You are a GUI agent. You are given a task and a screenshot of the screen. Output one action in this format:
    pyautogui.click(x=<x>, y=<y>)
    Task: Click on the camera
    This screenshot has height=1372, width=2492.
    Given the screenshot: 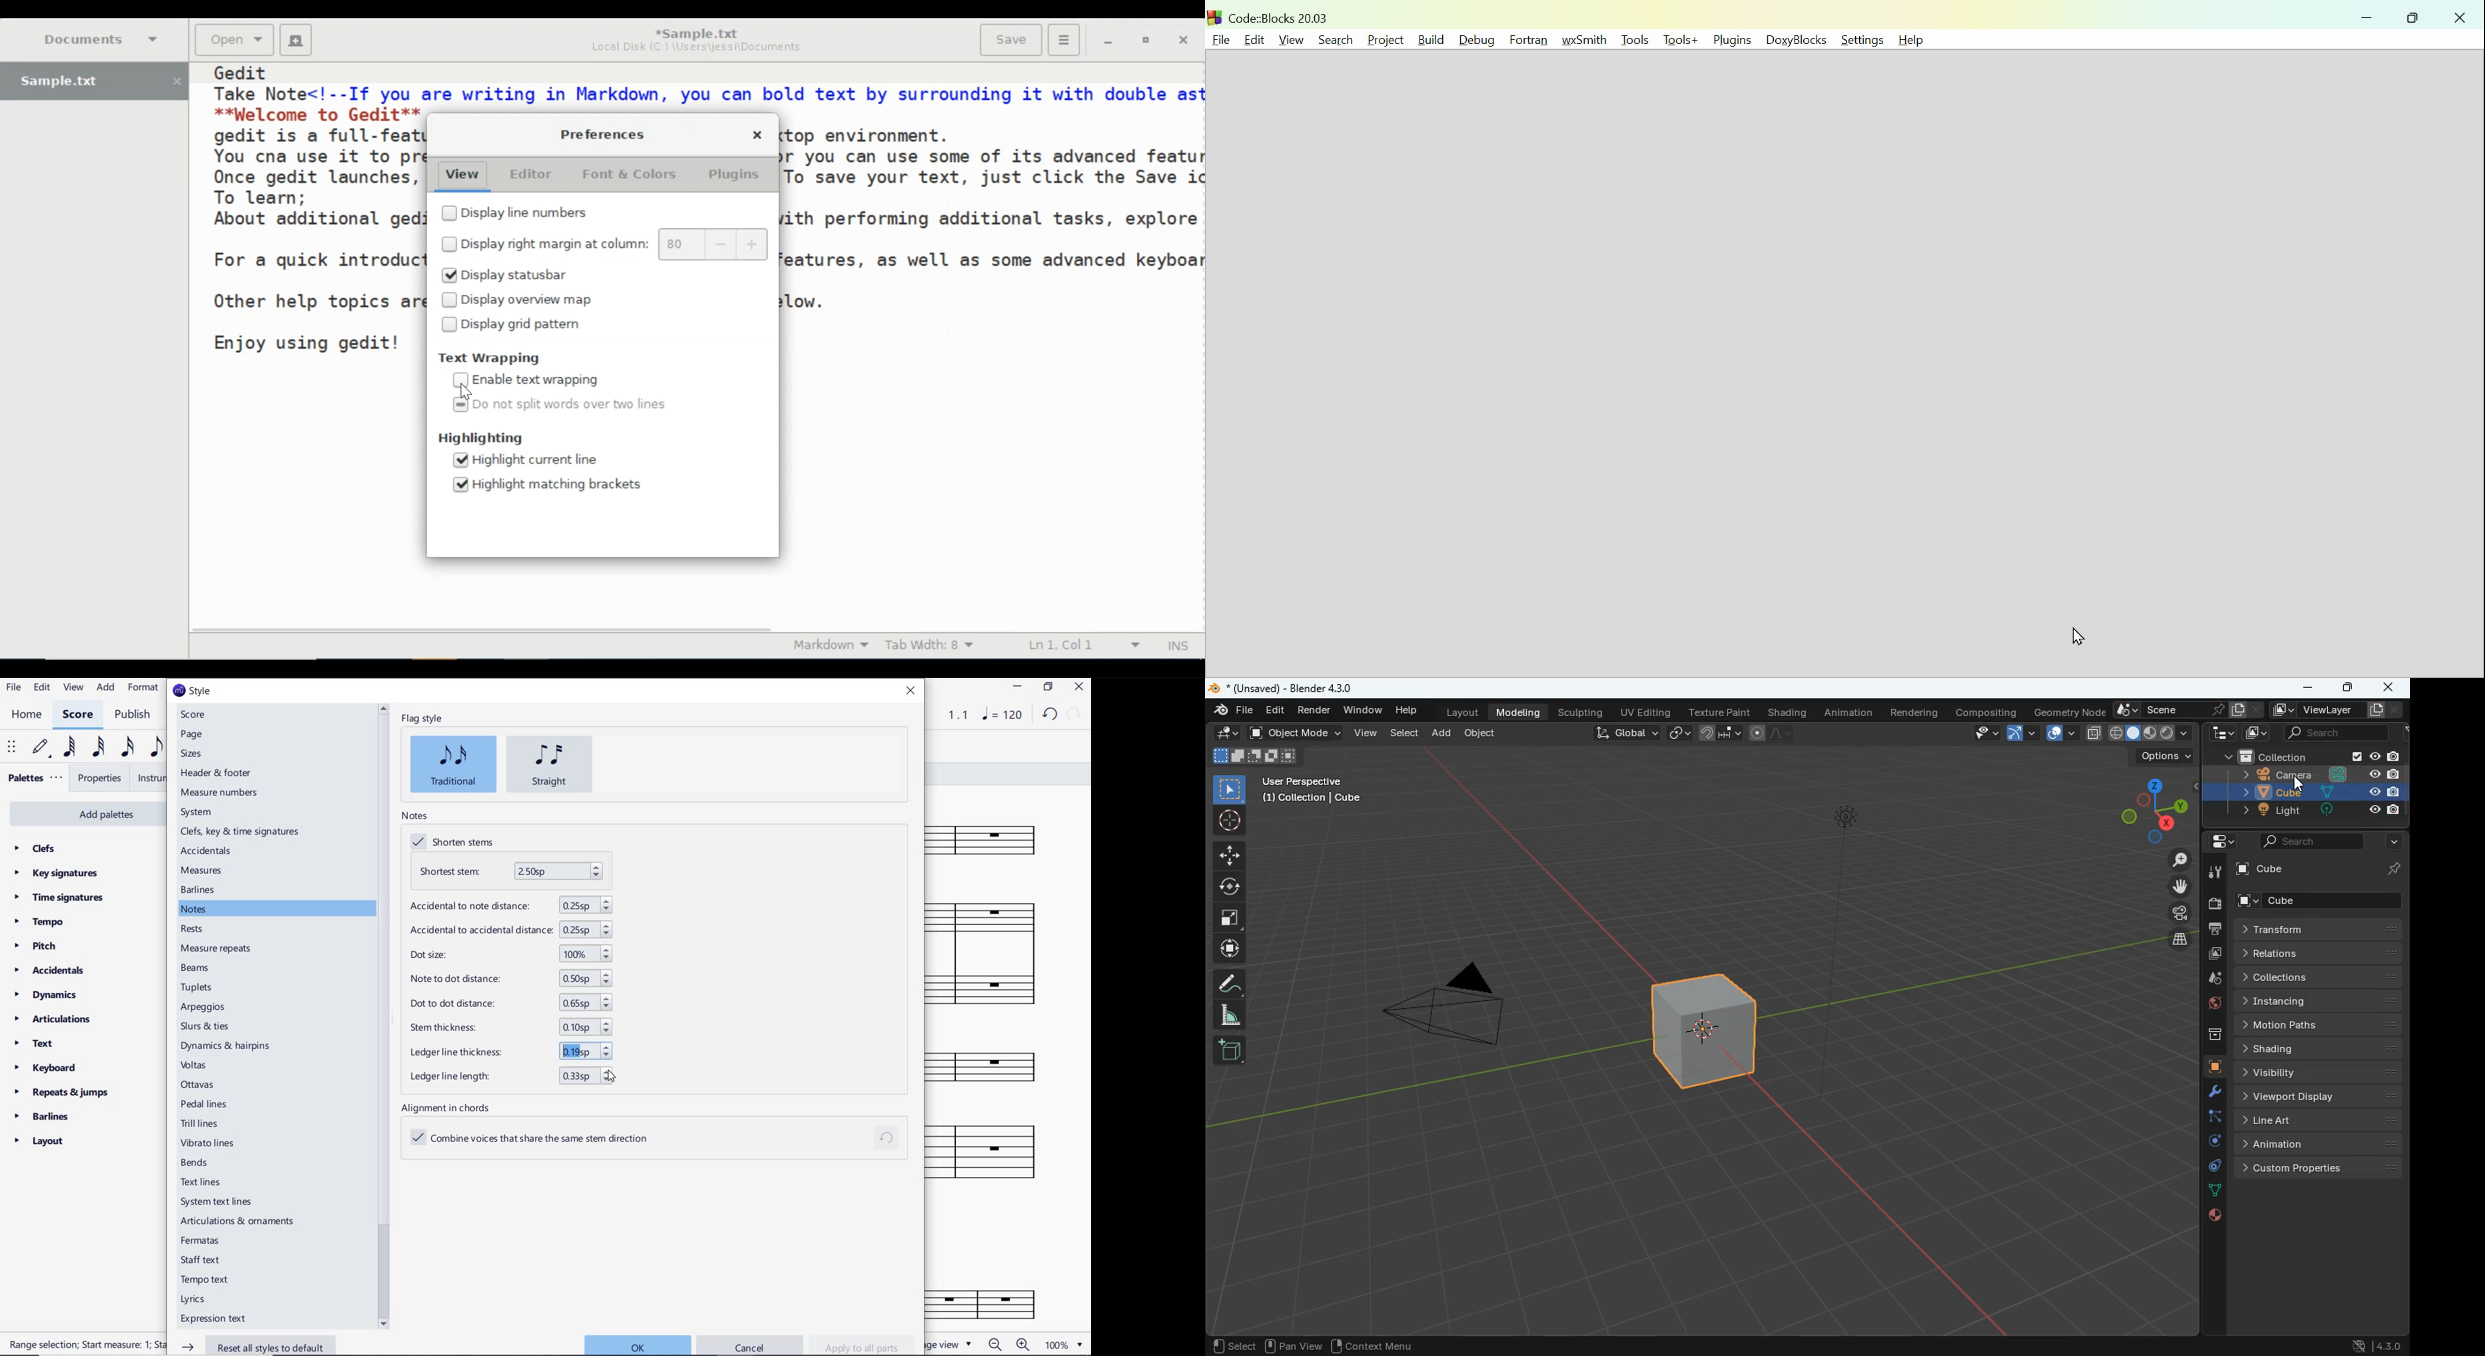 What is the action you would take?
    pyautogui.click(x=2307, y=774)
    